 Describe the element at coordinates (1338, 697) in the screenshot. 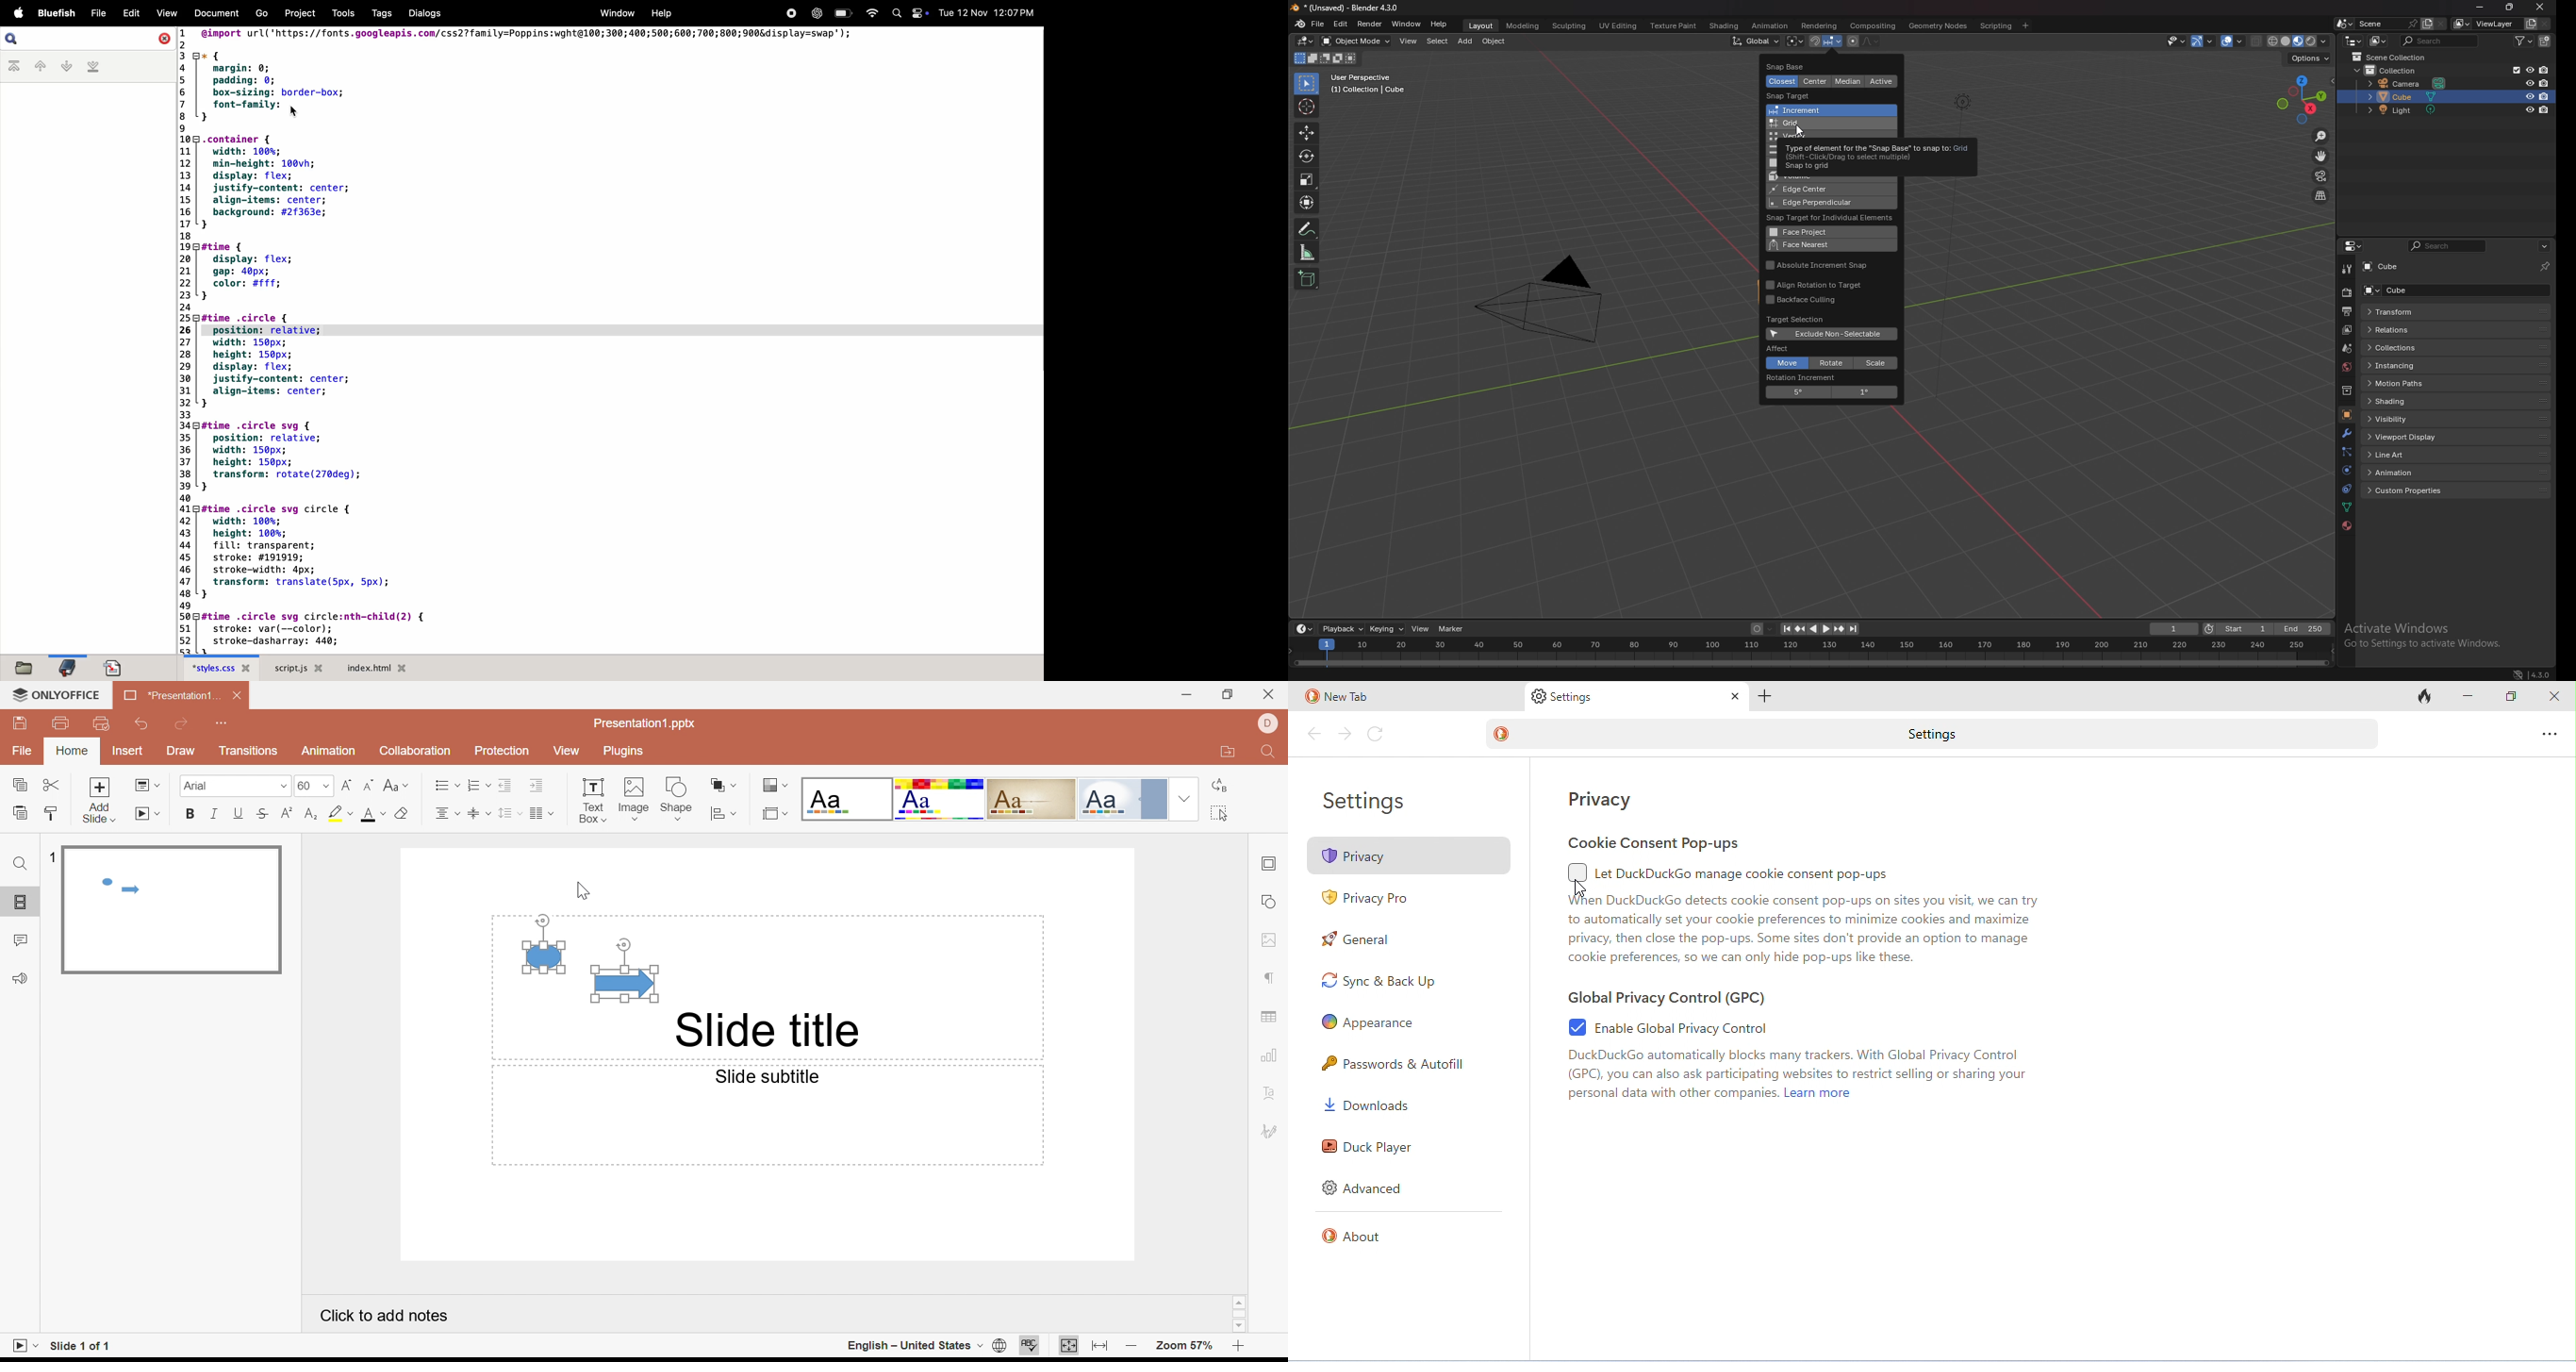

I see `new tab` at that location.